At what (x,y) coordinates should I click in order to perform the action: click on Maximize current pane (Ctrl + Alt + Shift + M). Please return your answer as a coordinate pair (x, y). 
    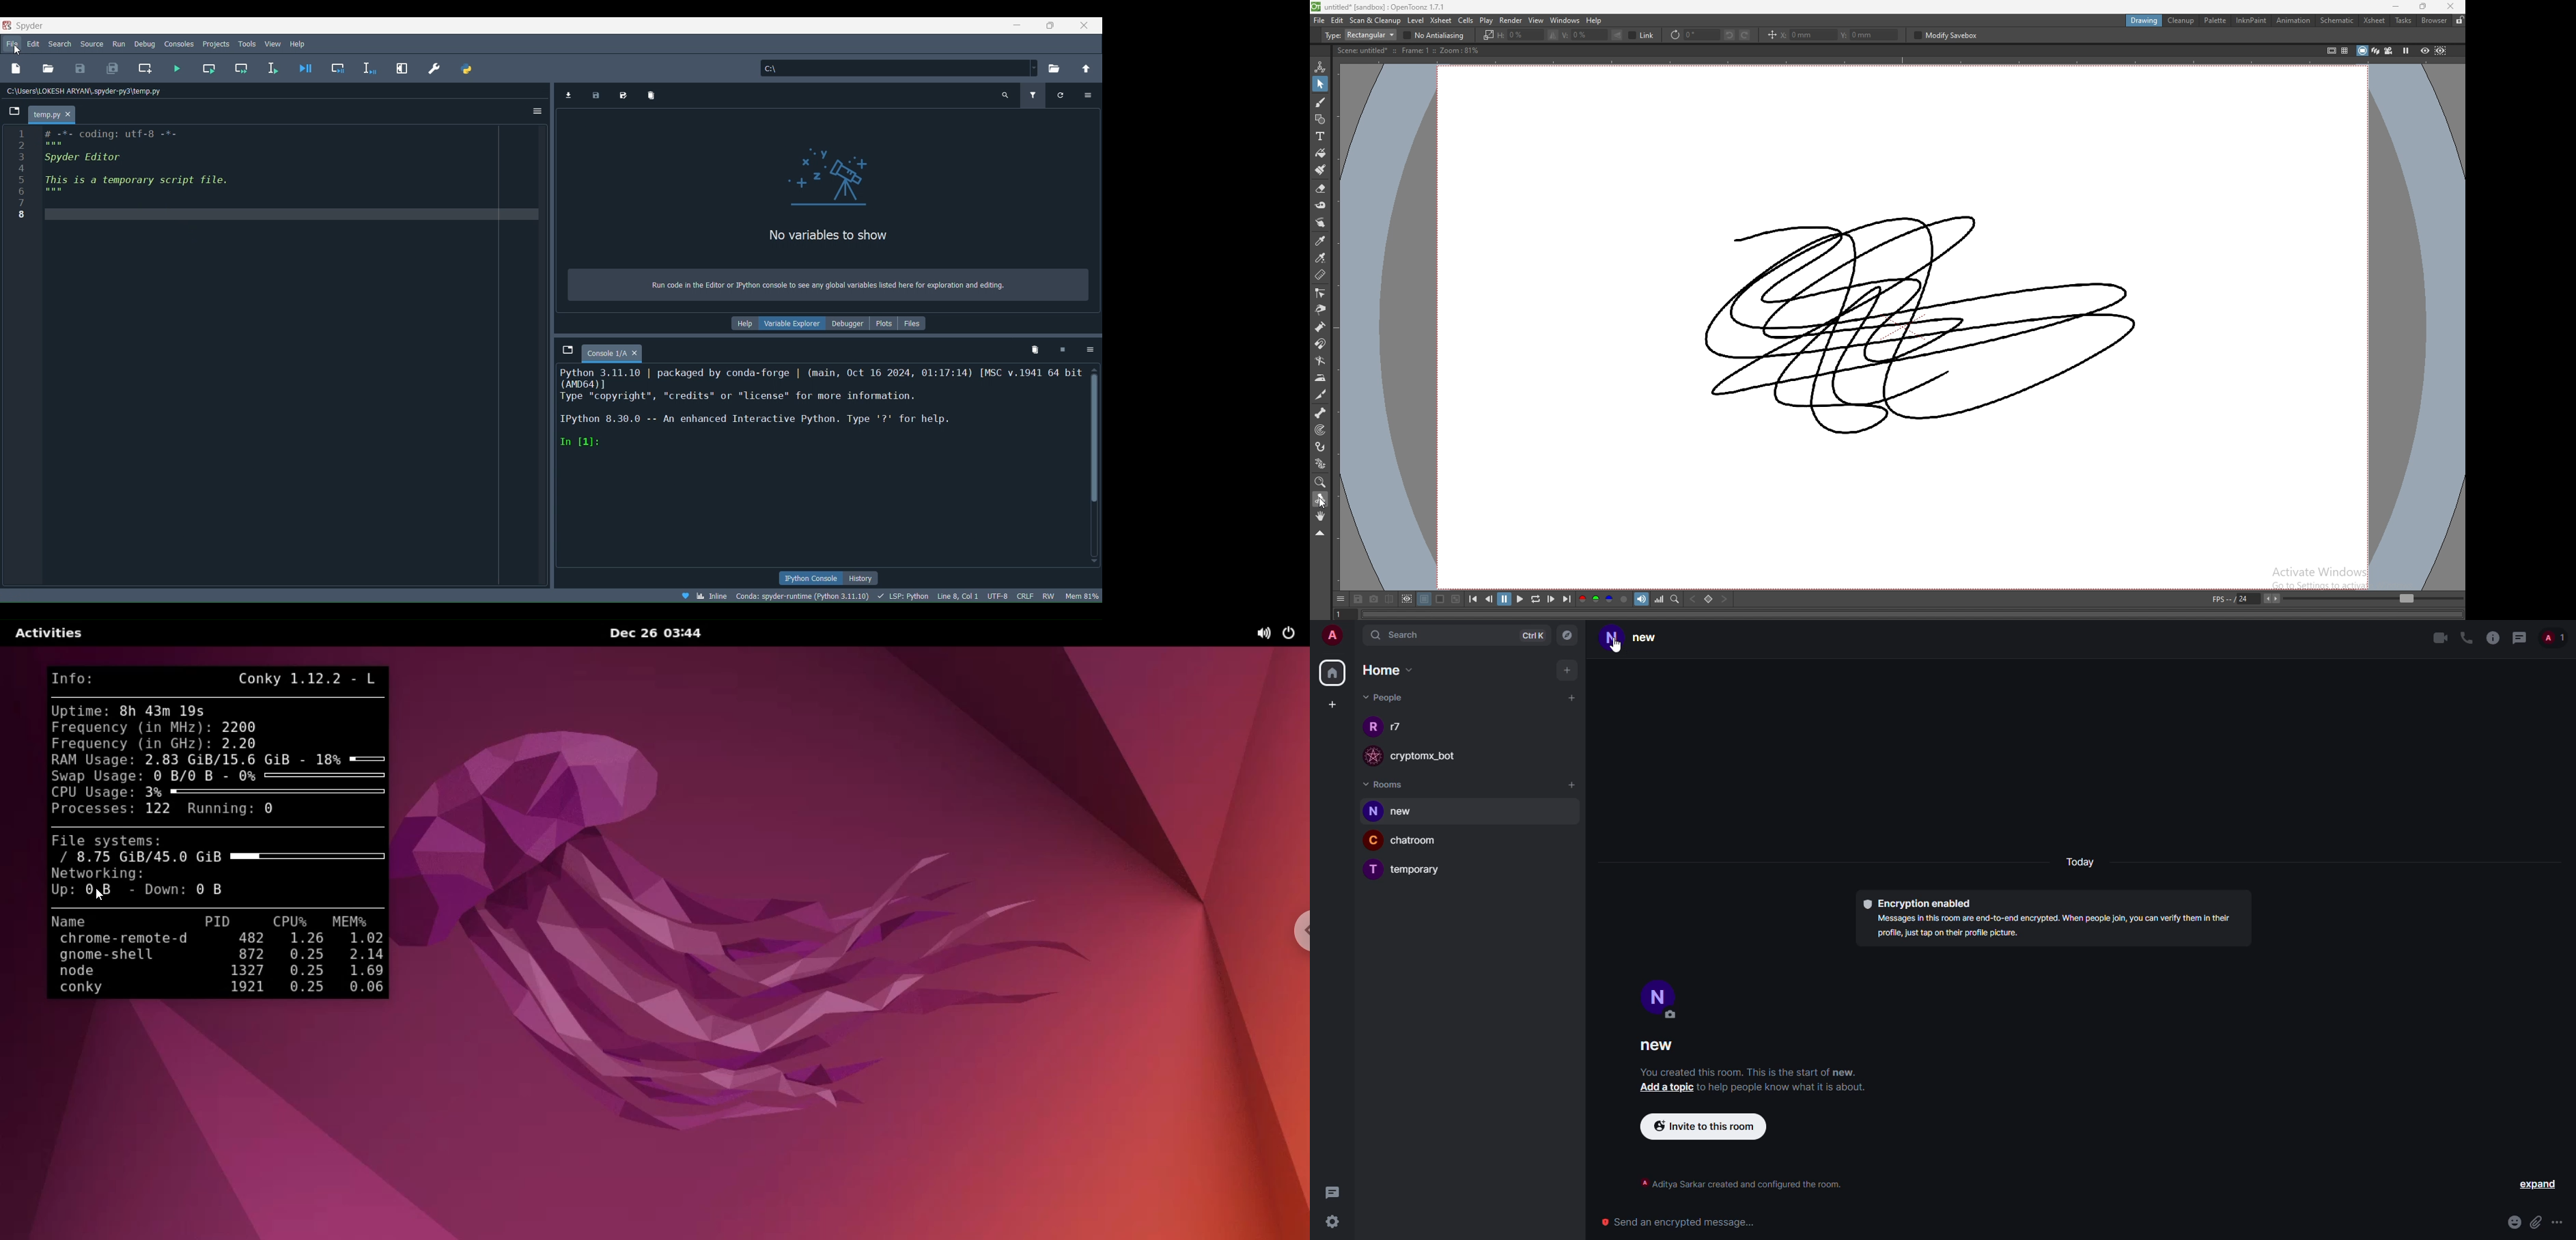
    Looking at the image, I should click on (401, 68).